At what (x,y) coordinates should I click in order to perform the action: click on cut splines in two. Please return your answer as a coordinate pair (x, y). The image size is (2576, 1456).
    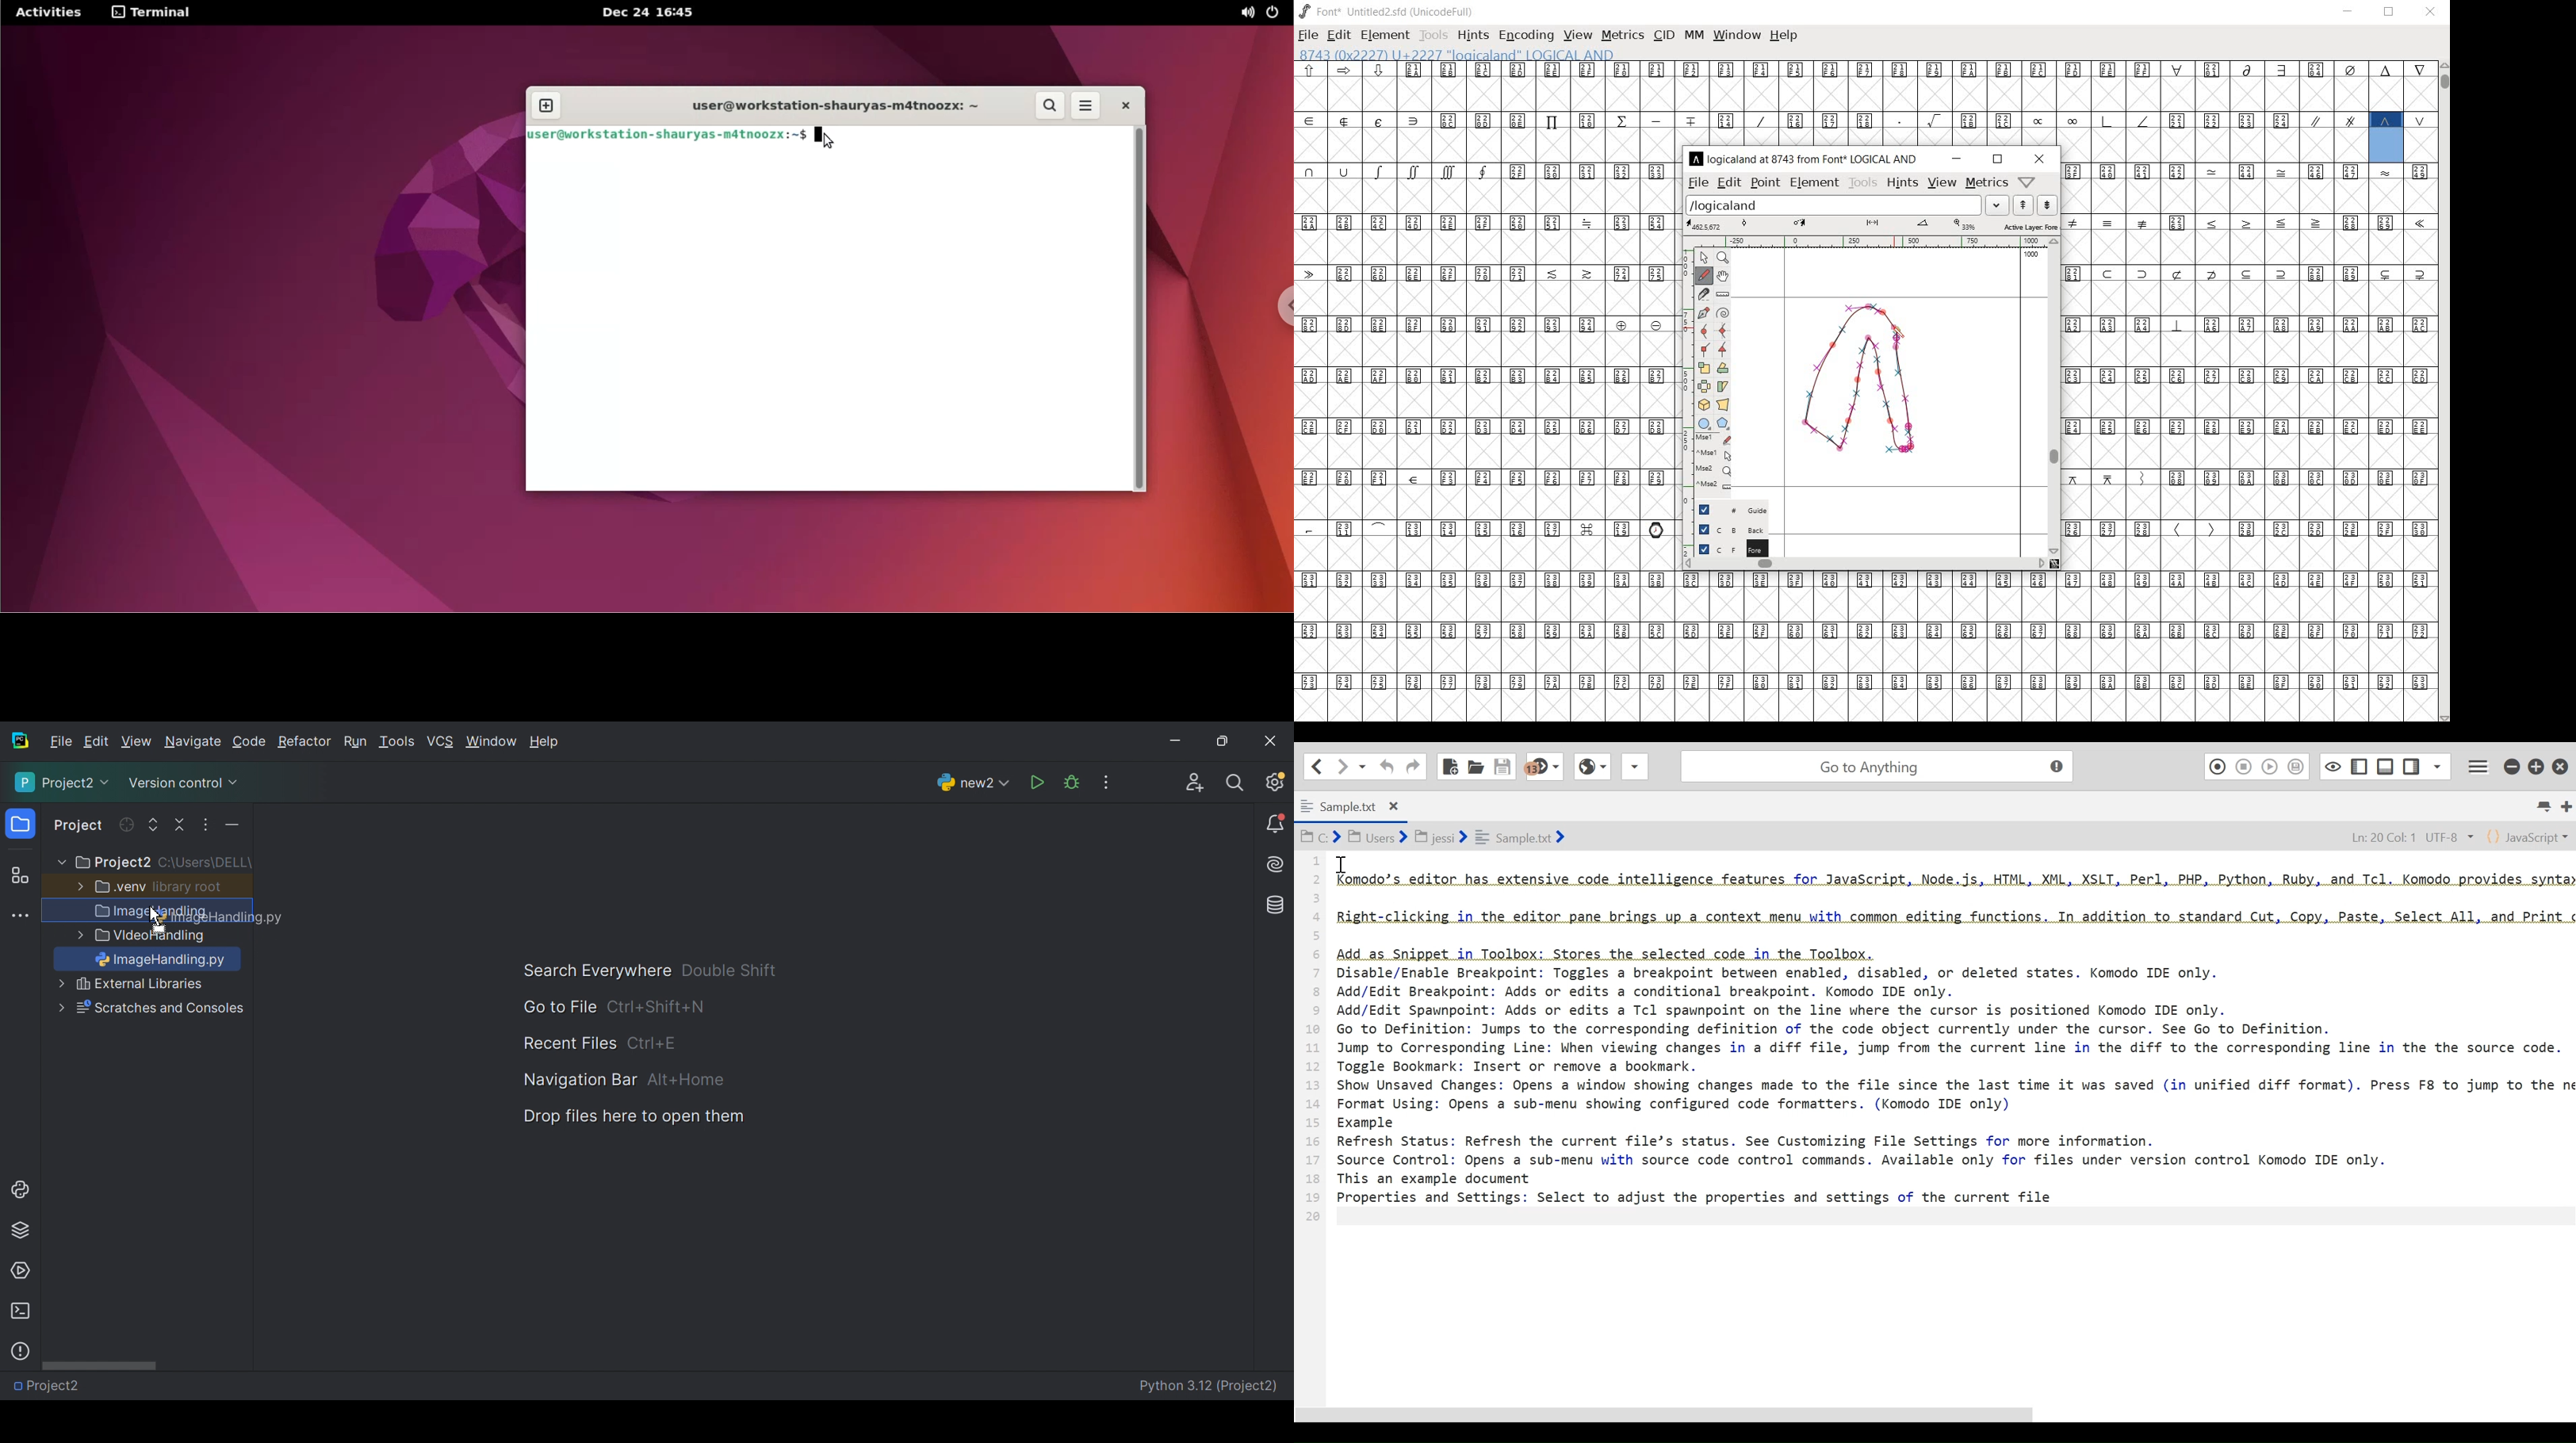
    Looking at the image, I should click on (1704, 293).